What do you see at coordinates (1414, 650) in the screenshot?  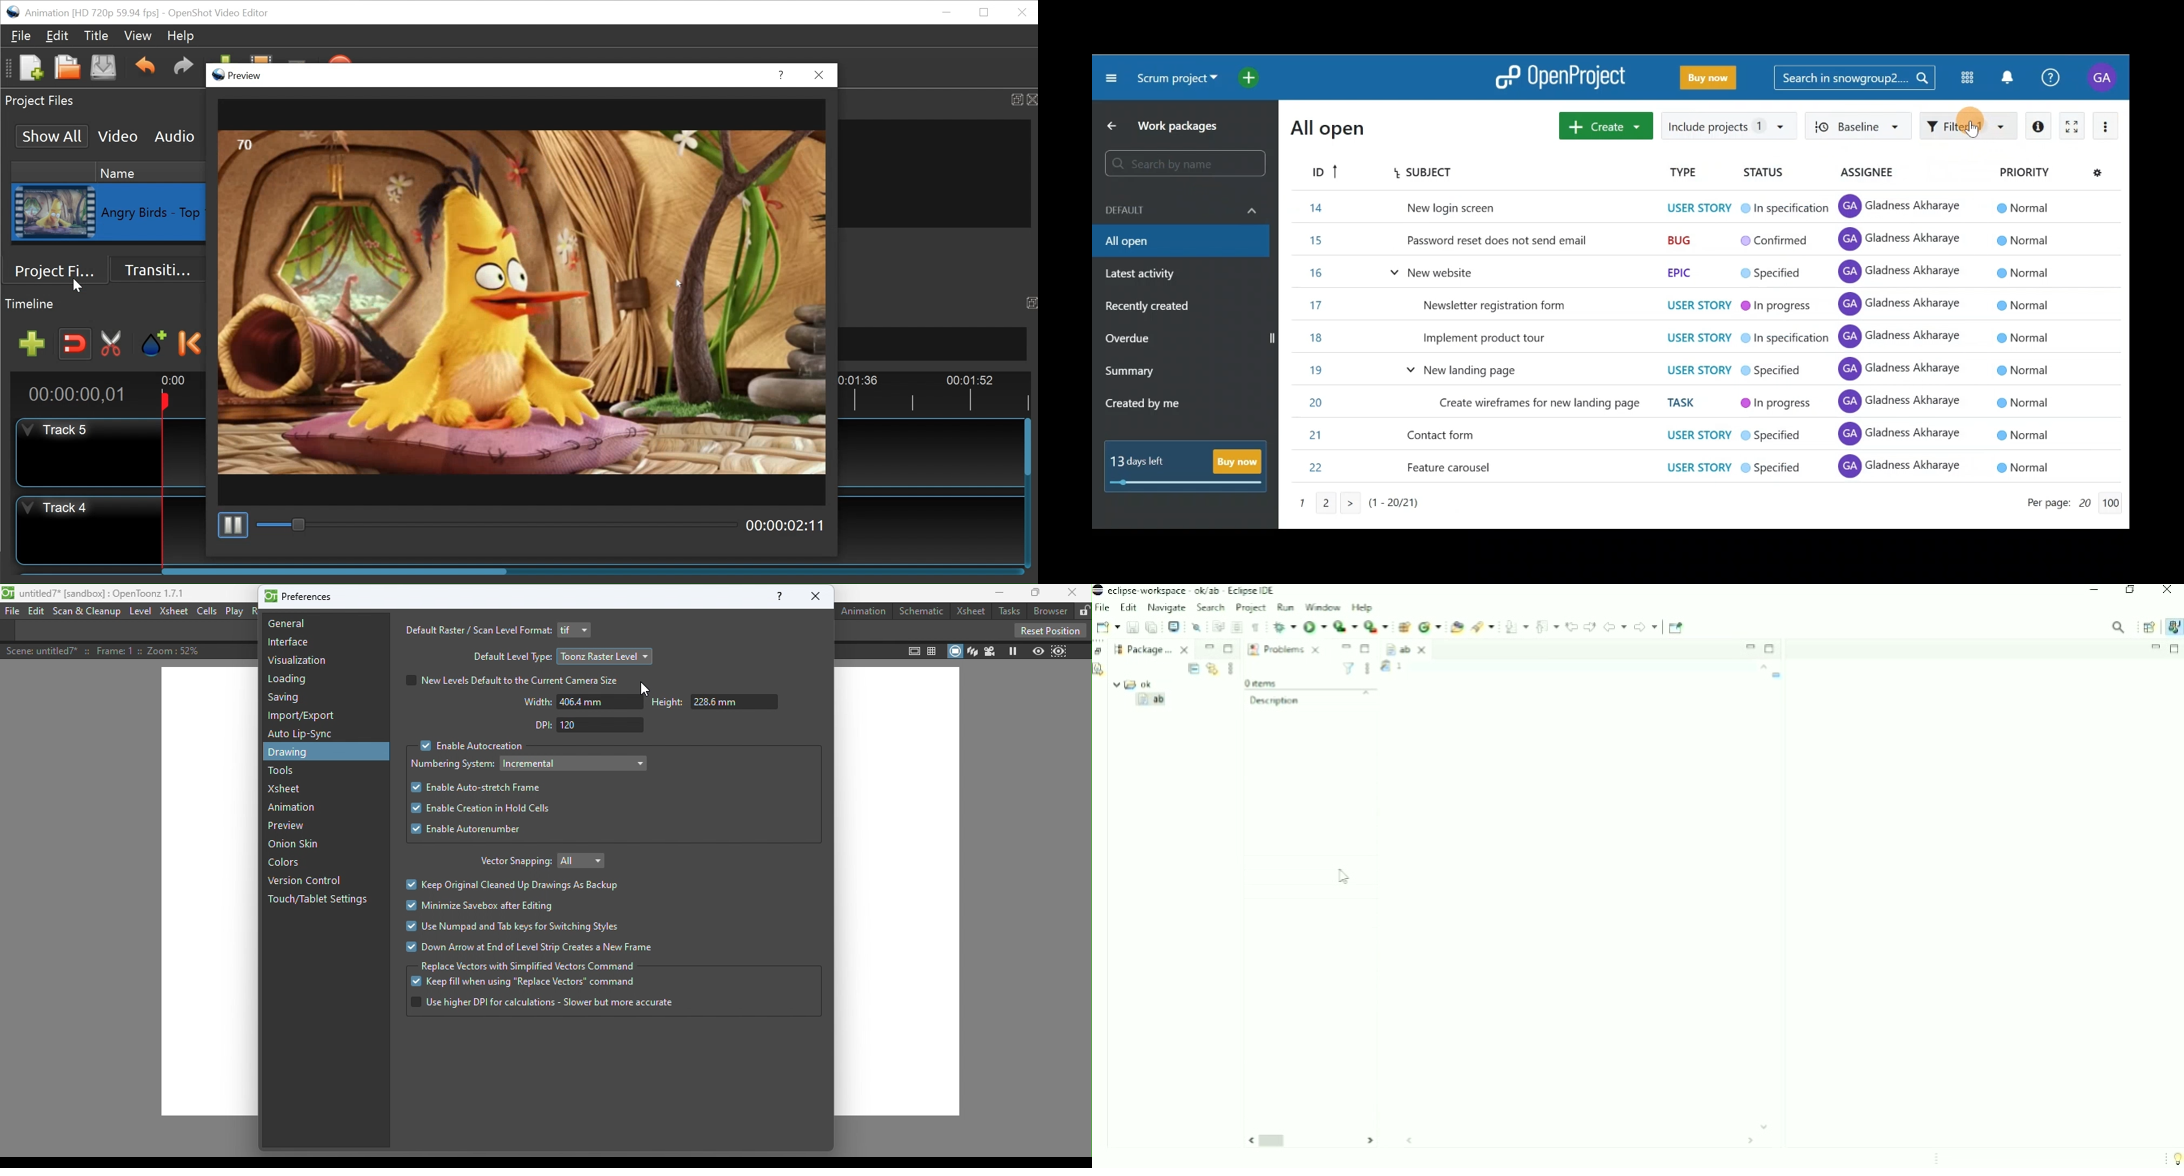 I see `ab` at bounding box center [1414, 650].